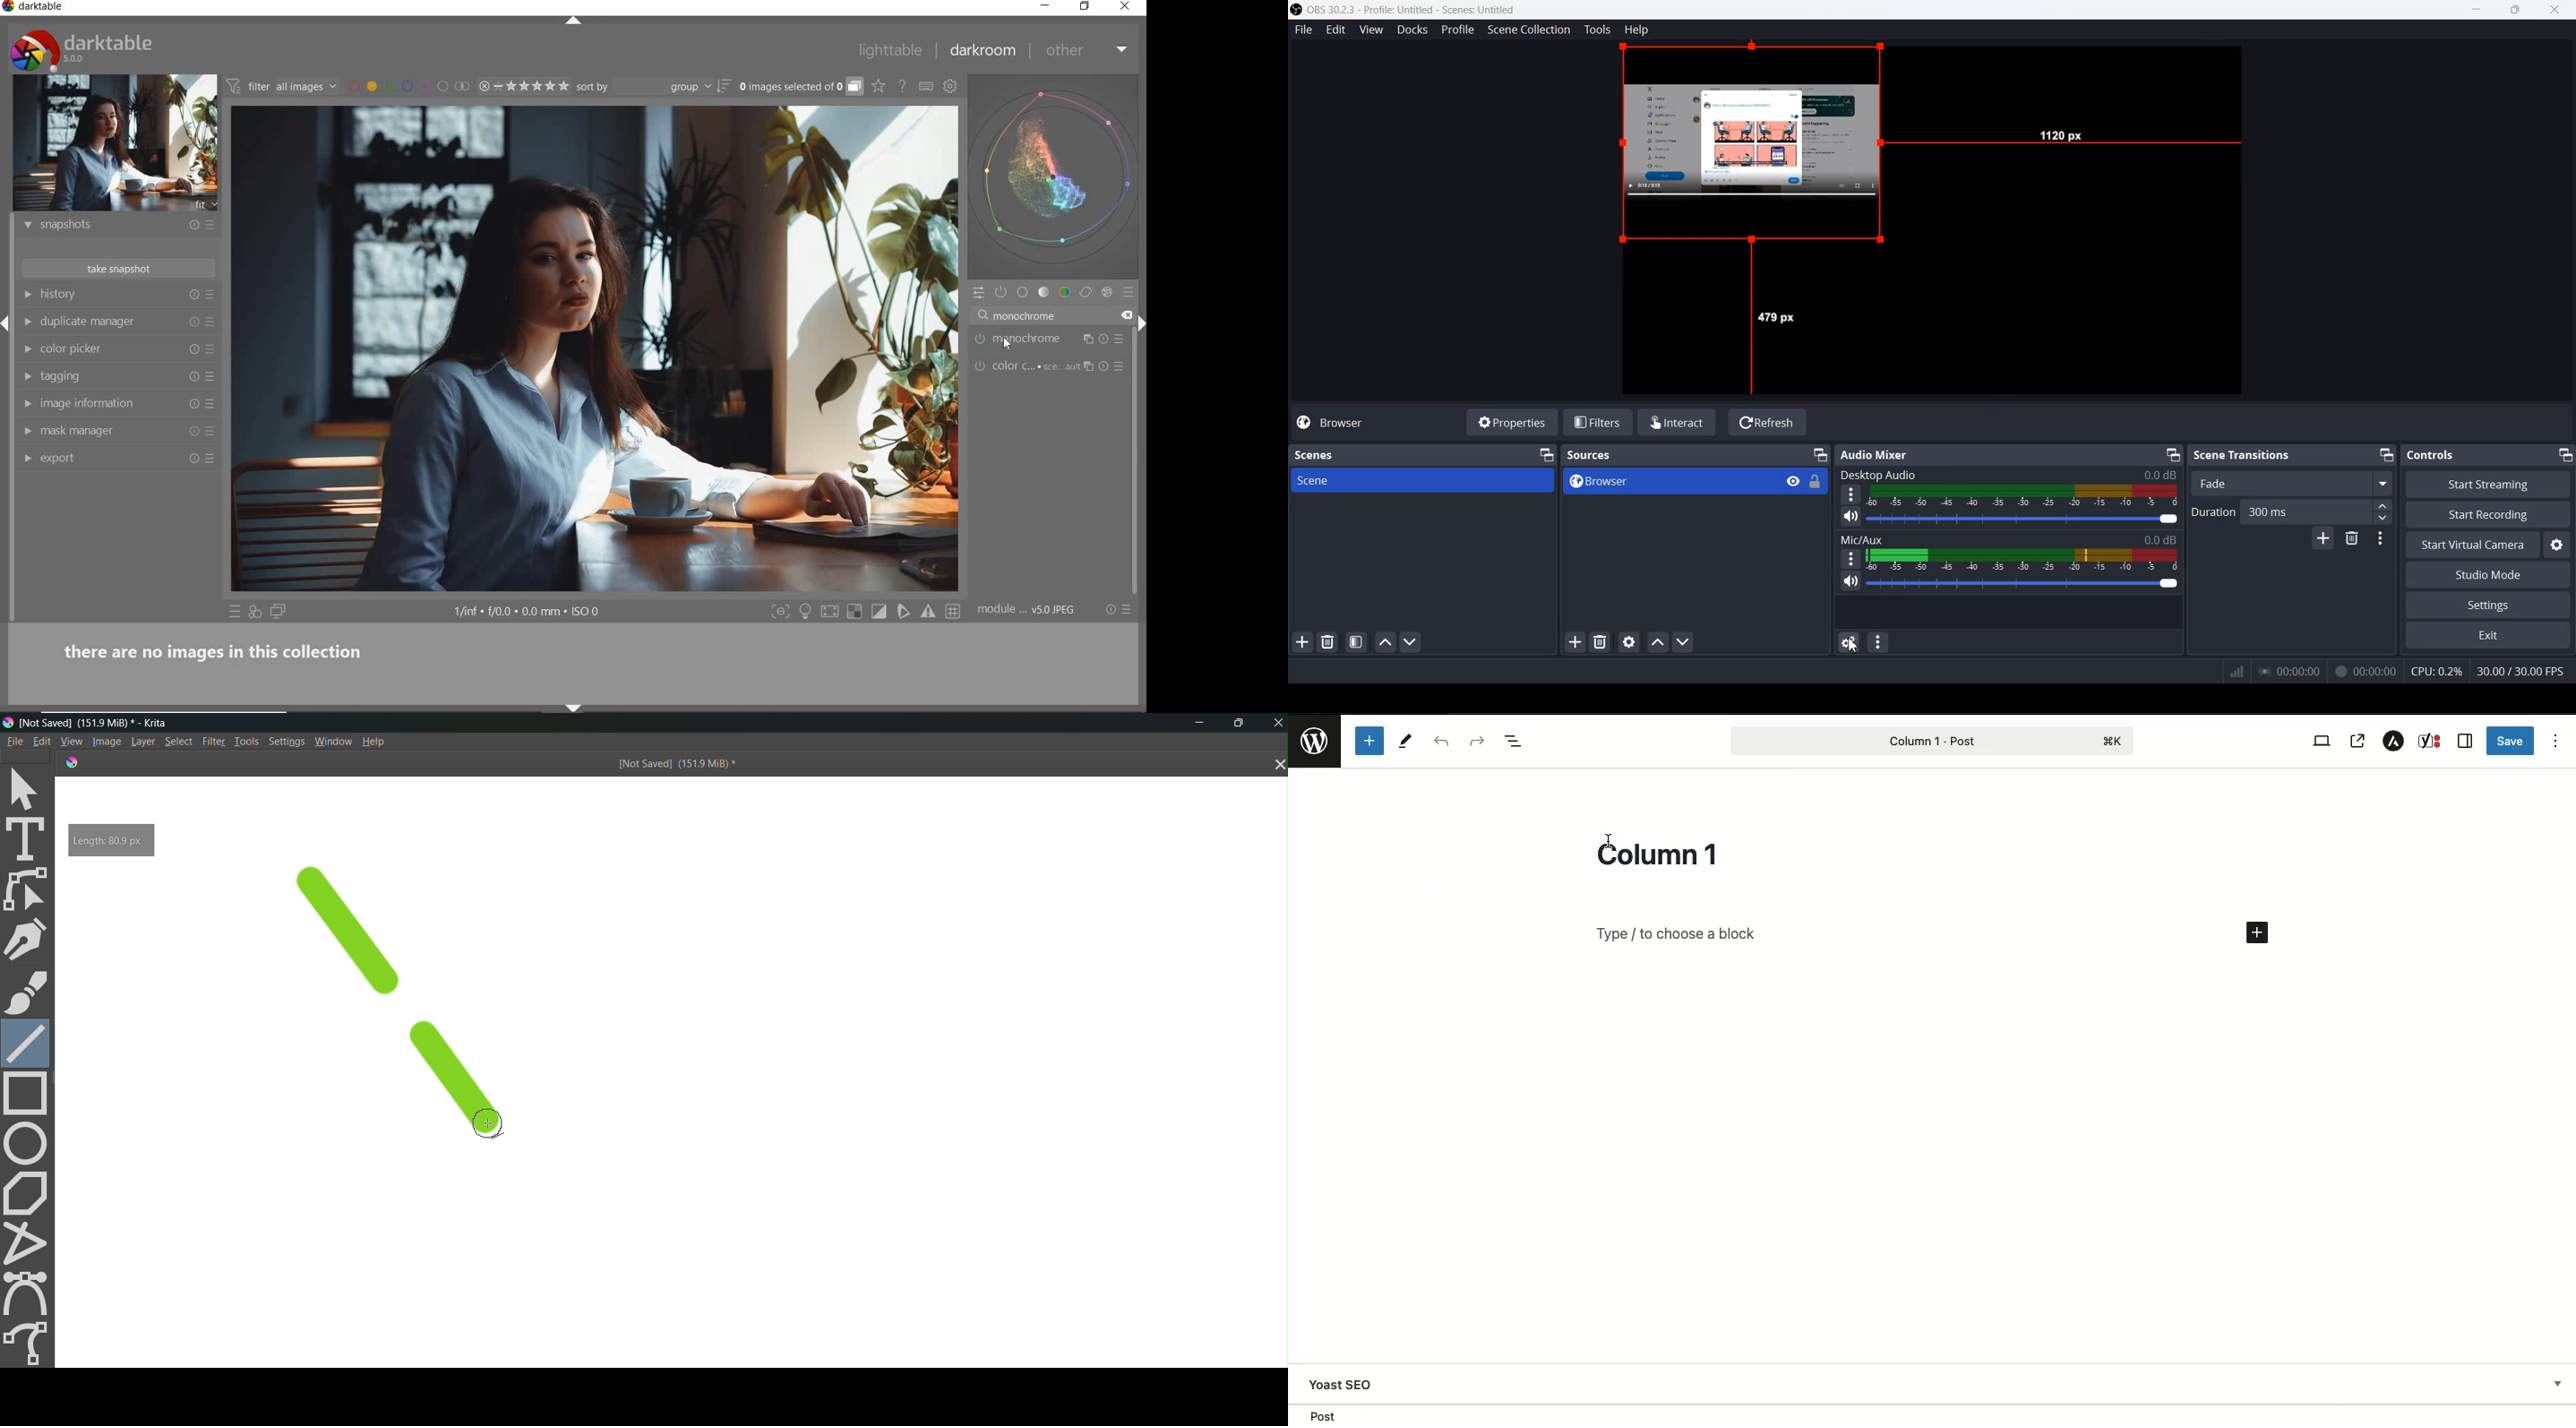  Describe the element at coordinates (1384, 643) in the screenshot. I see `Move scene up` at that location.